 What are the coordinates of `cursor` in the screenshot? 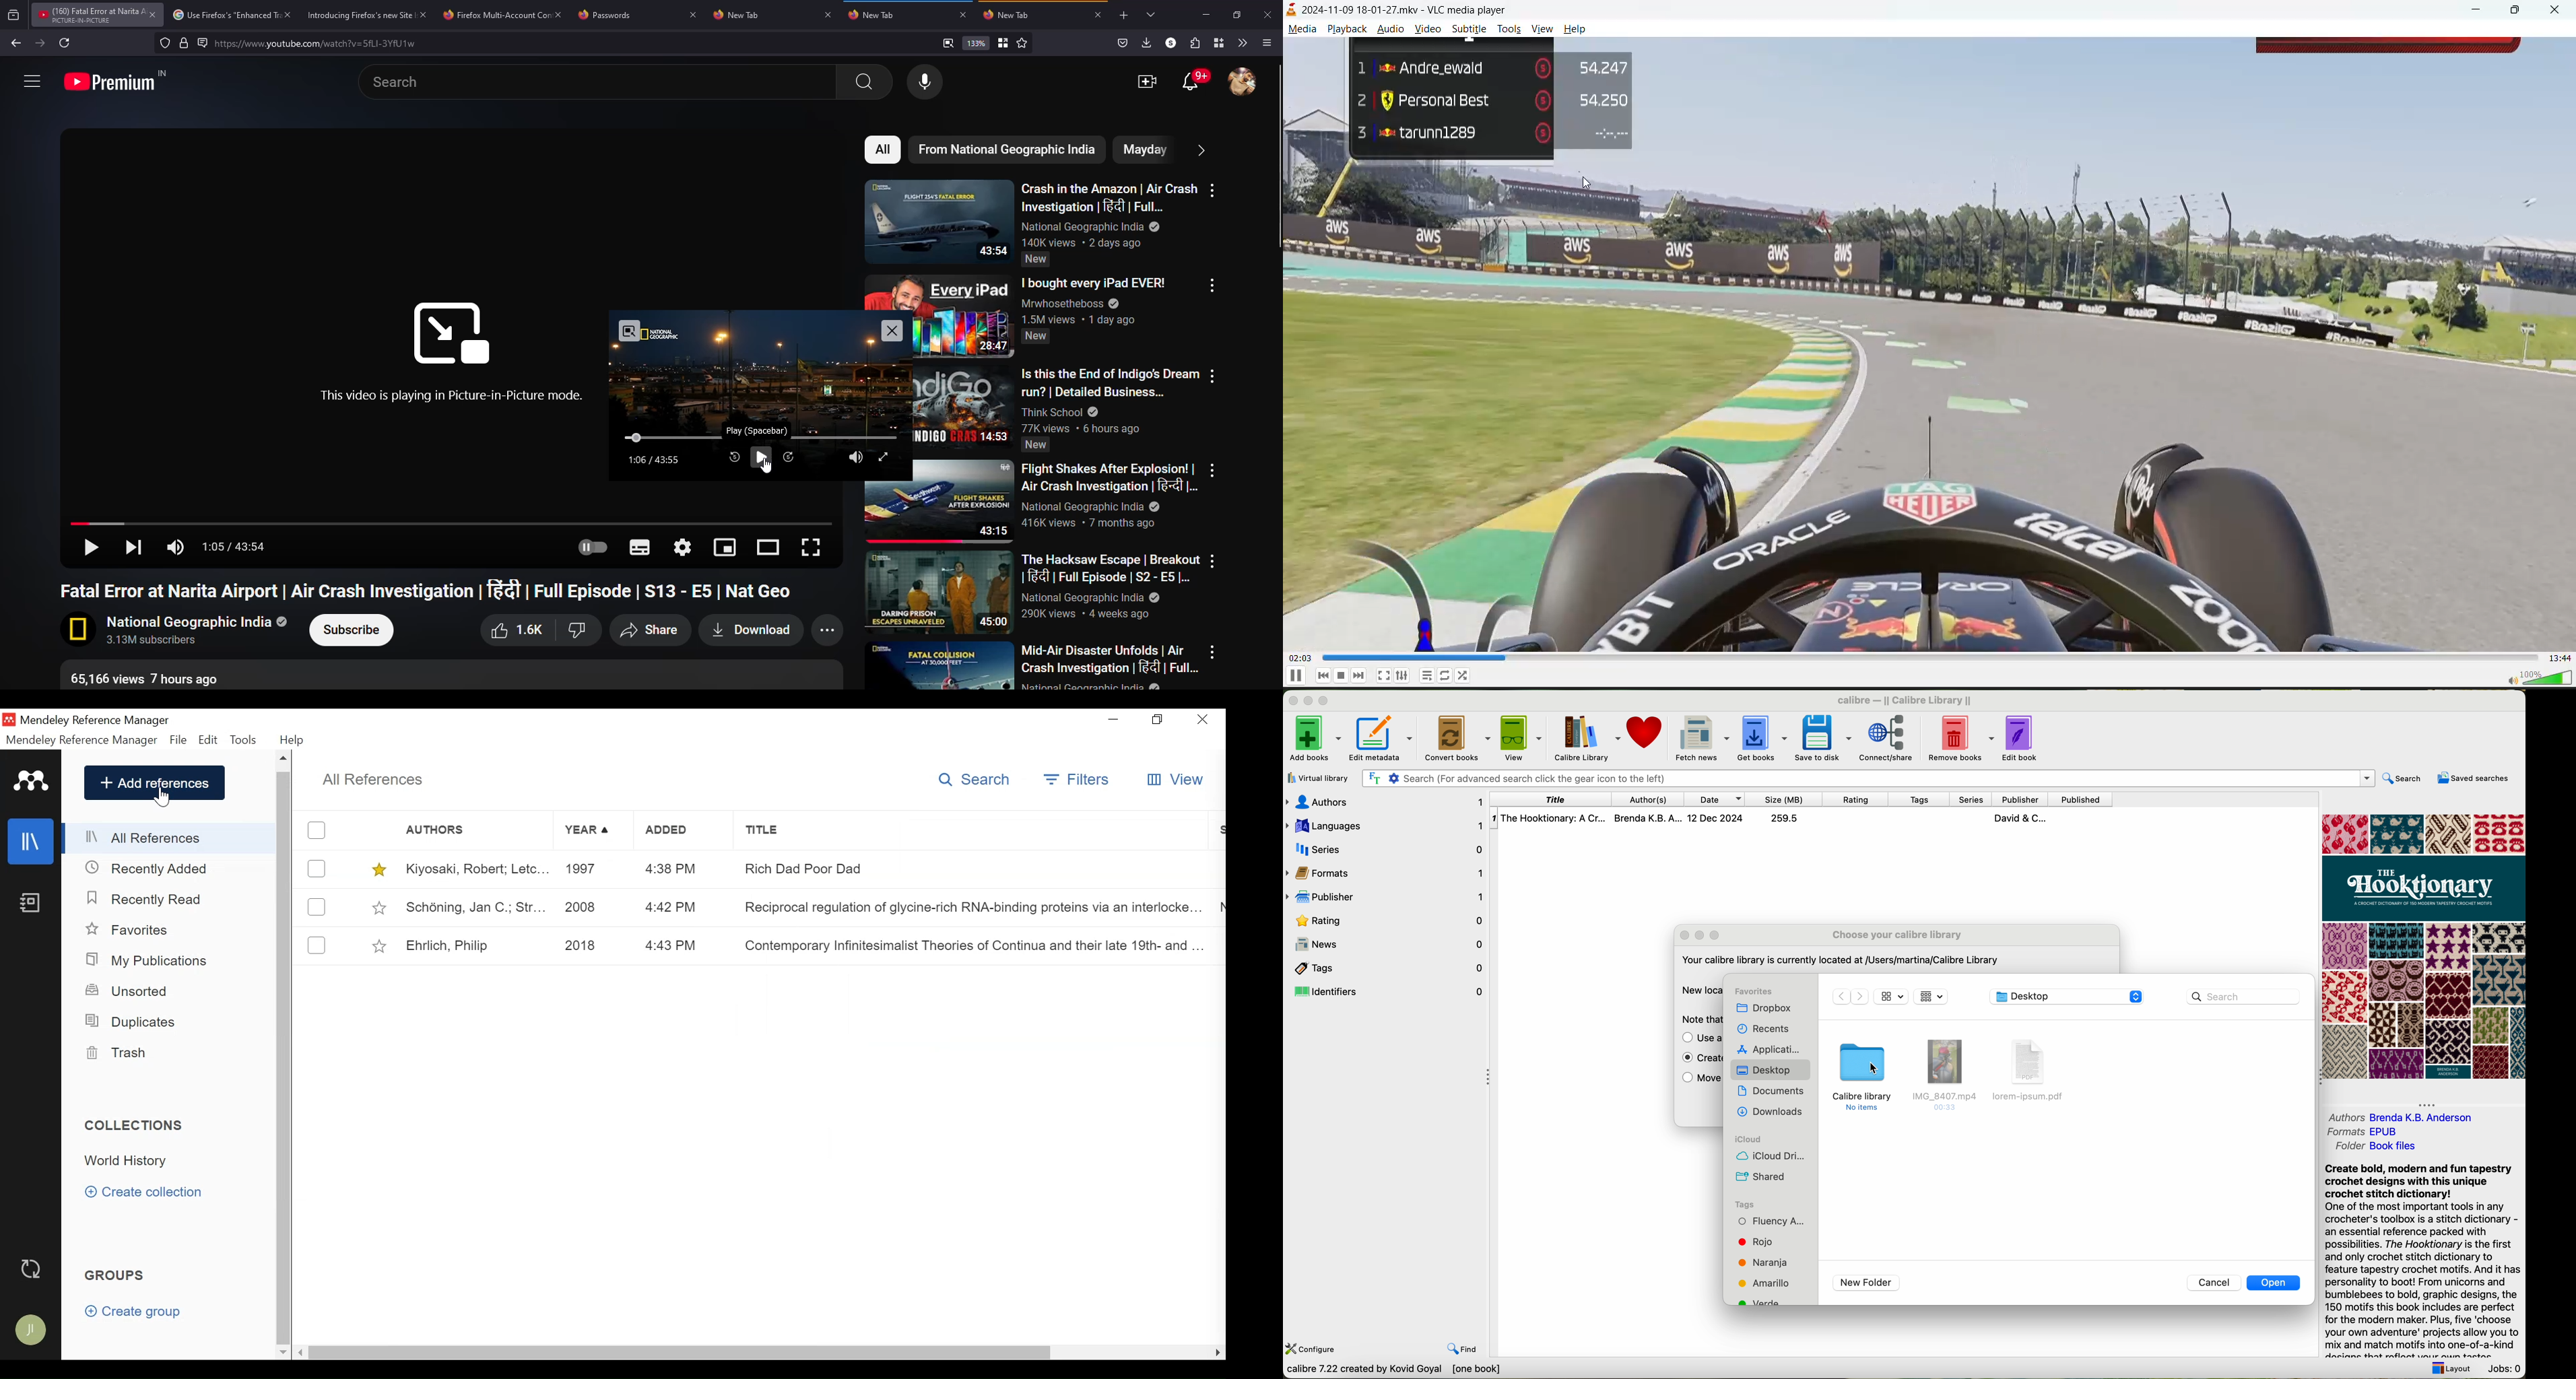 It's located at (1875, 1068).